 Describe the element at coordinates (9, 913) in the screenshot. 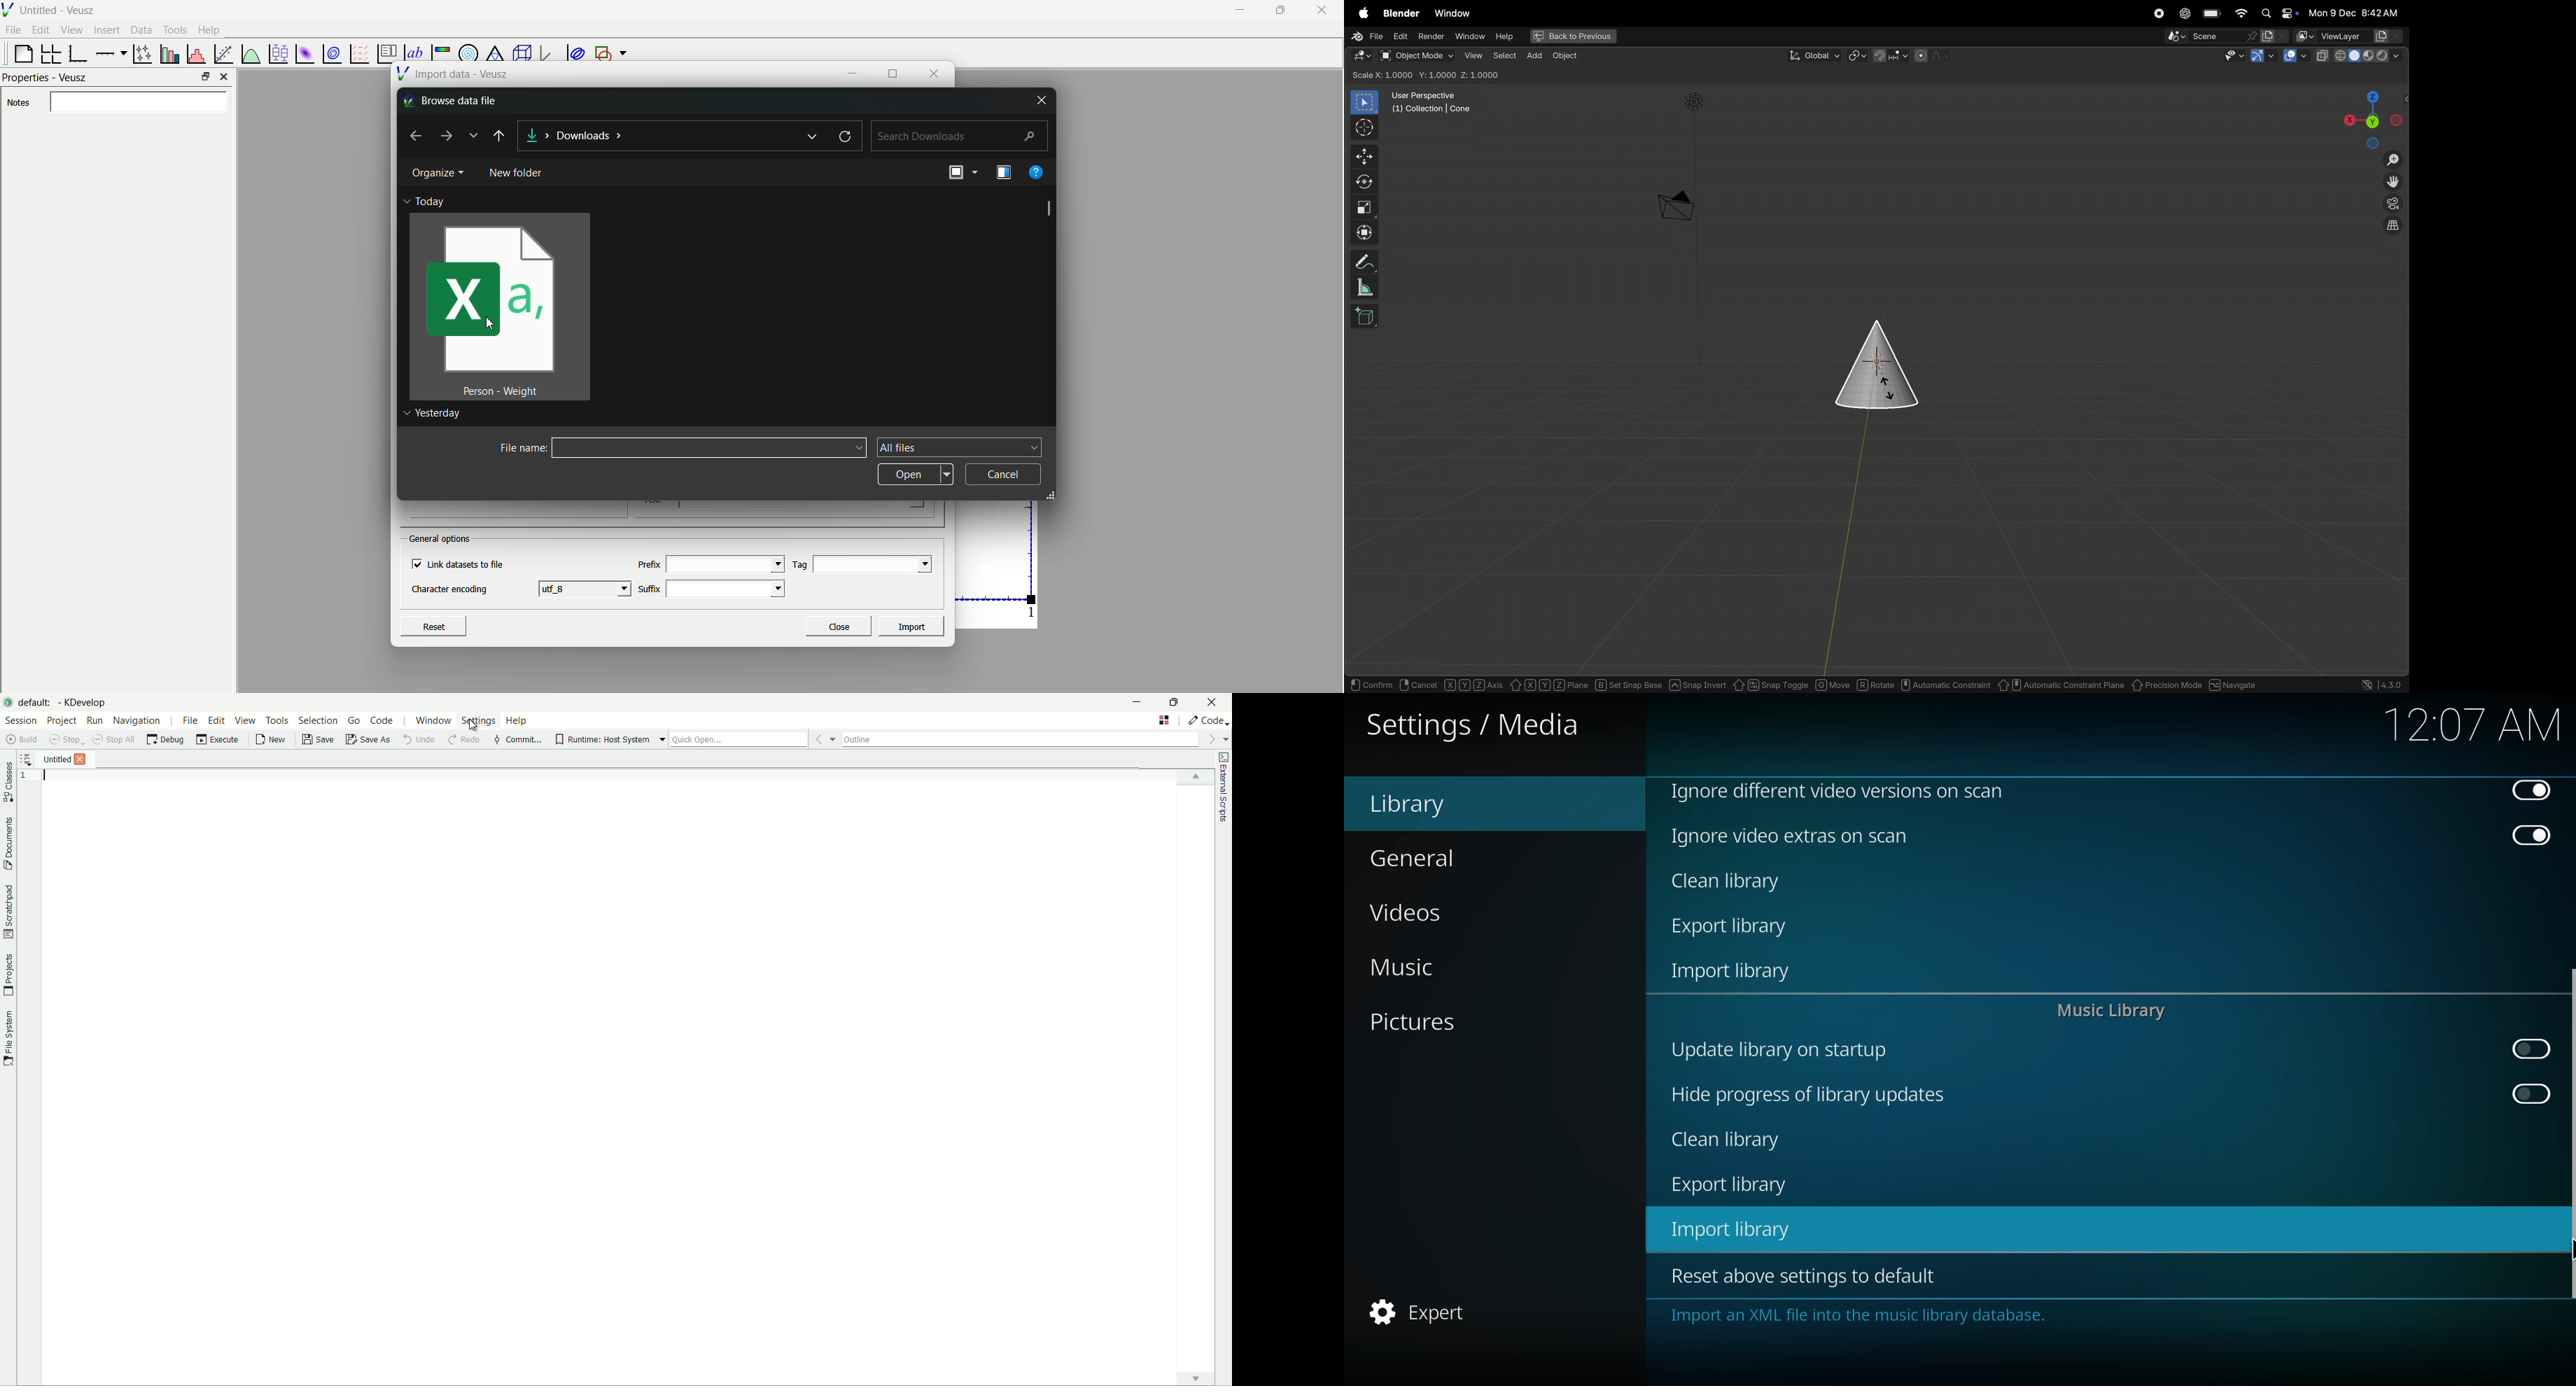

I see `toggle scratchpad` at that location.